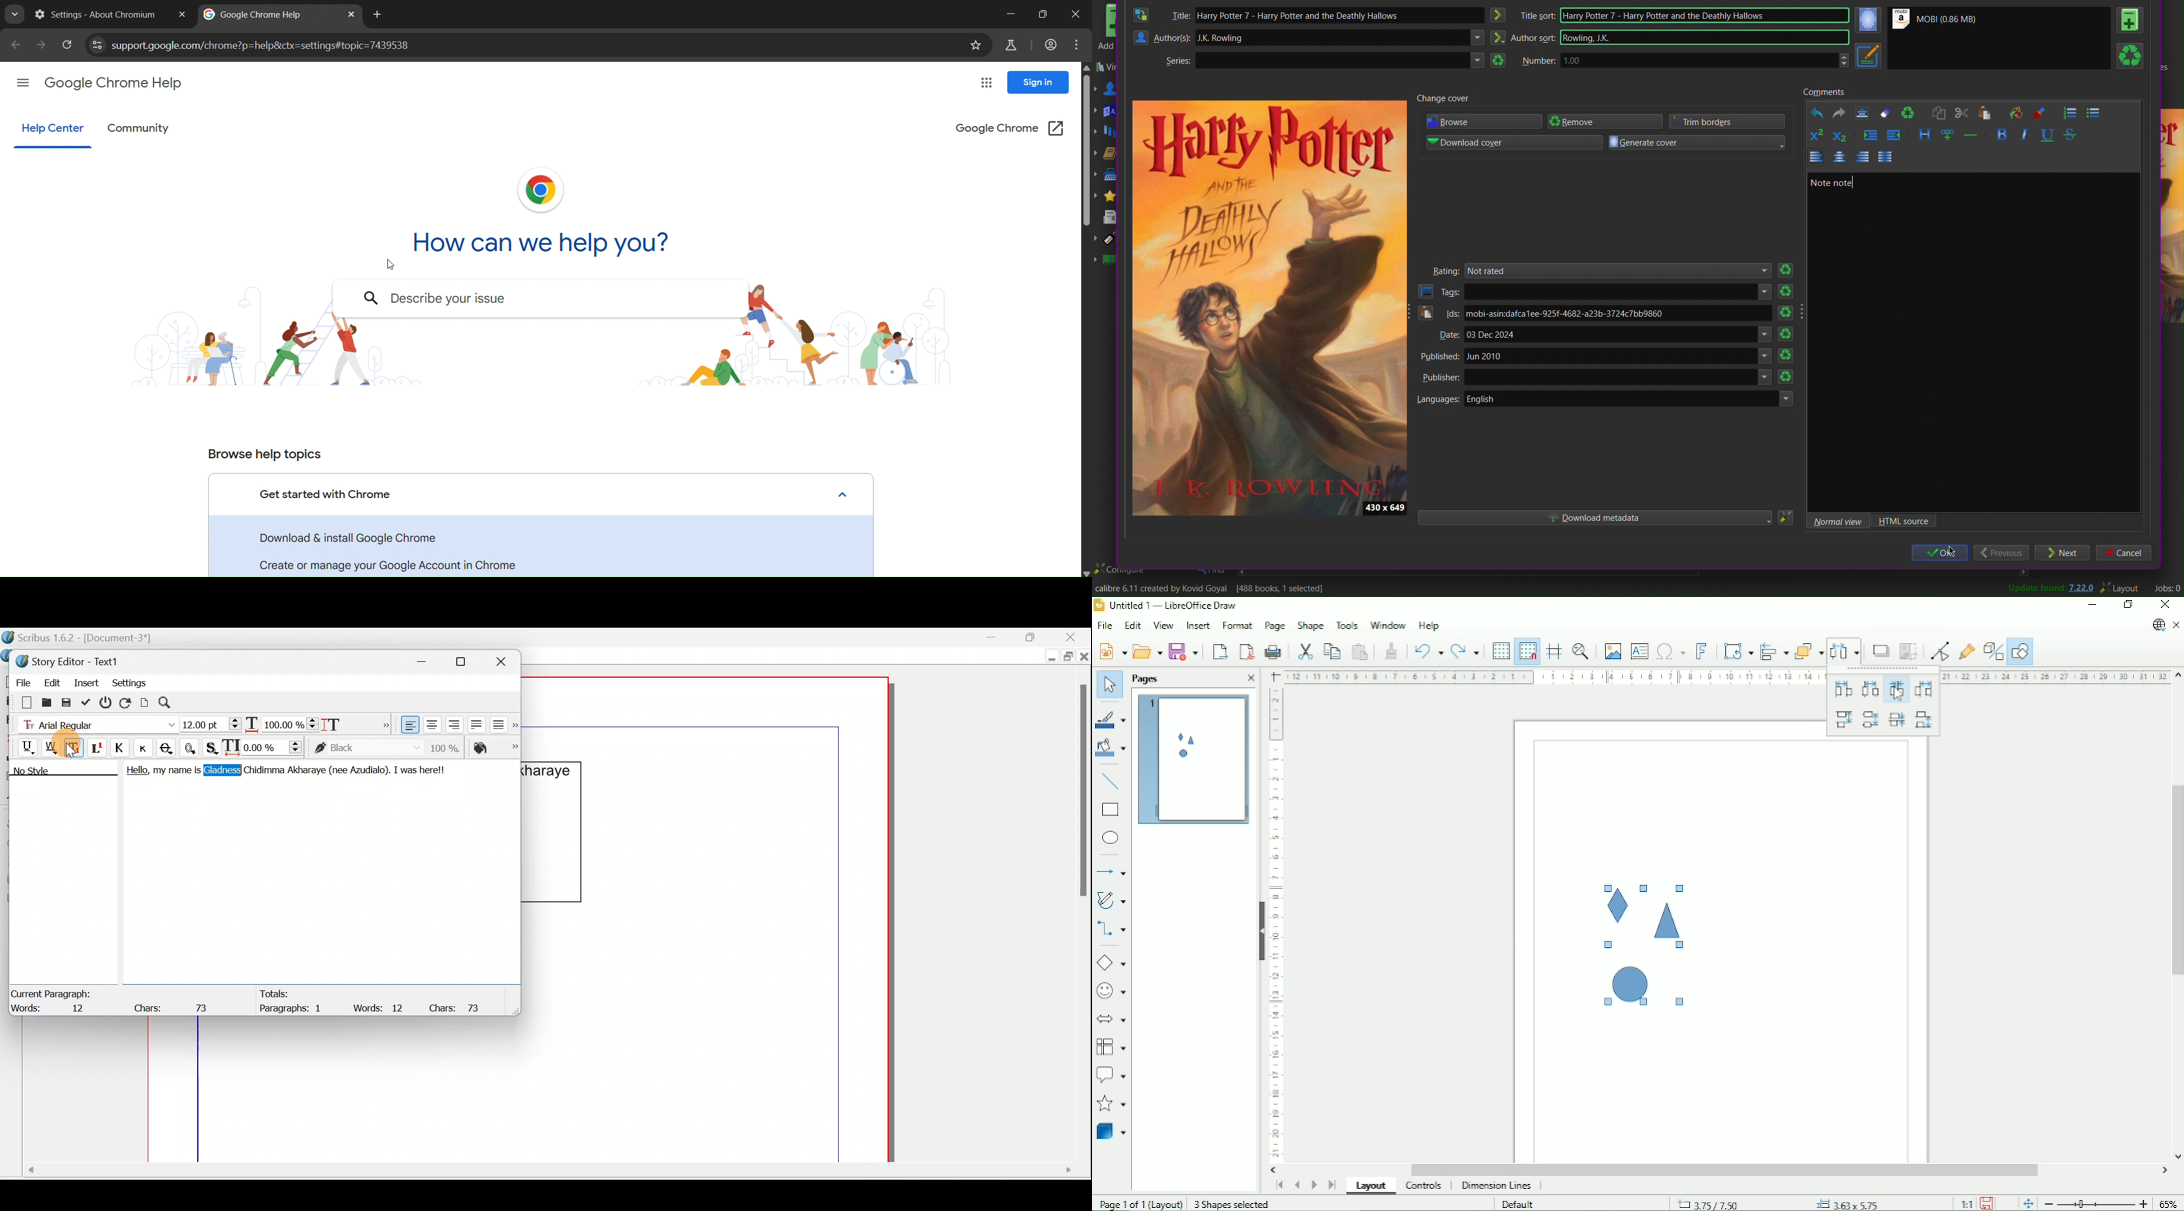 The width and height of the screenshot is (2184, 1232). I want to click on Erase, so click(1885, 111).